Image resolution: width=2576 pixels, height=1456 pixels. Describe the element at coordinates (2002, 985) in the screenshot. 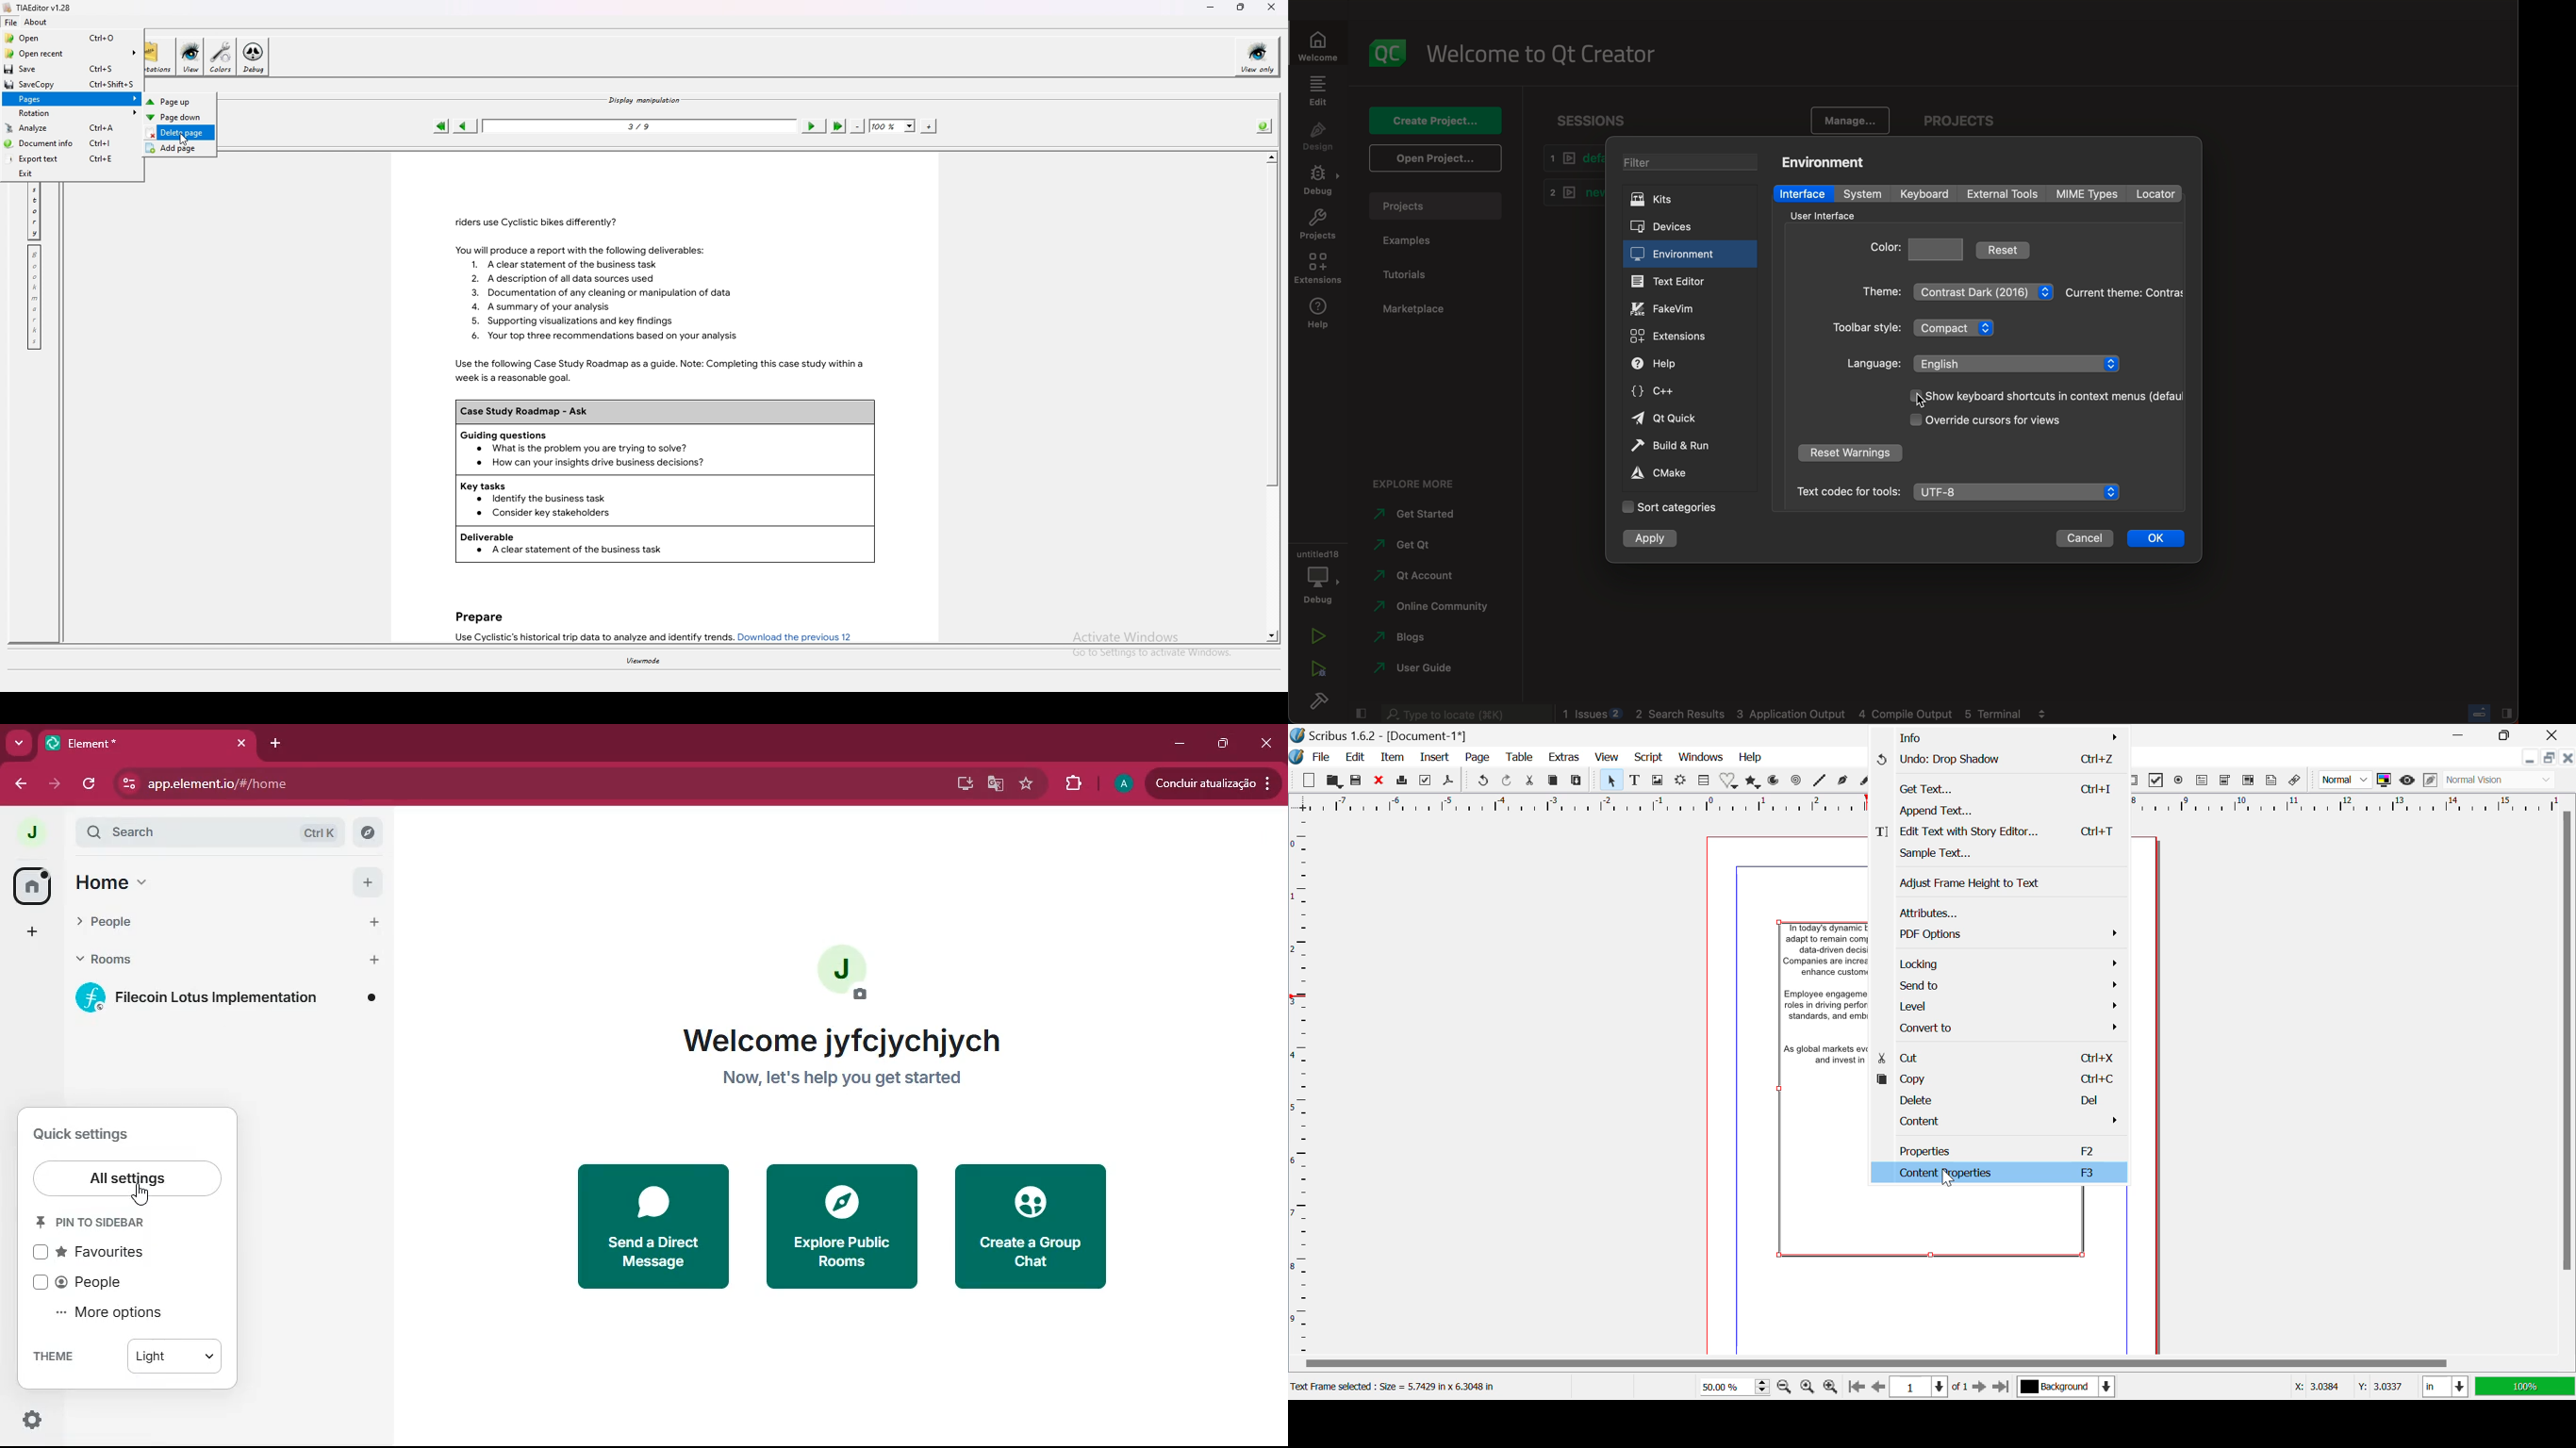

I see `Send to` at that location.